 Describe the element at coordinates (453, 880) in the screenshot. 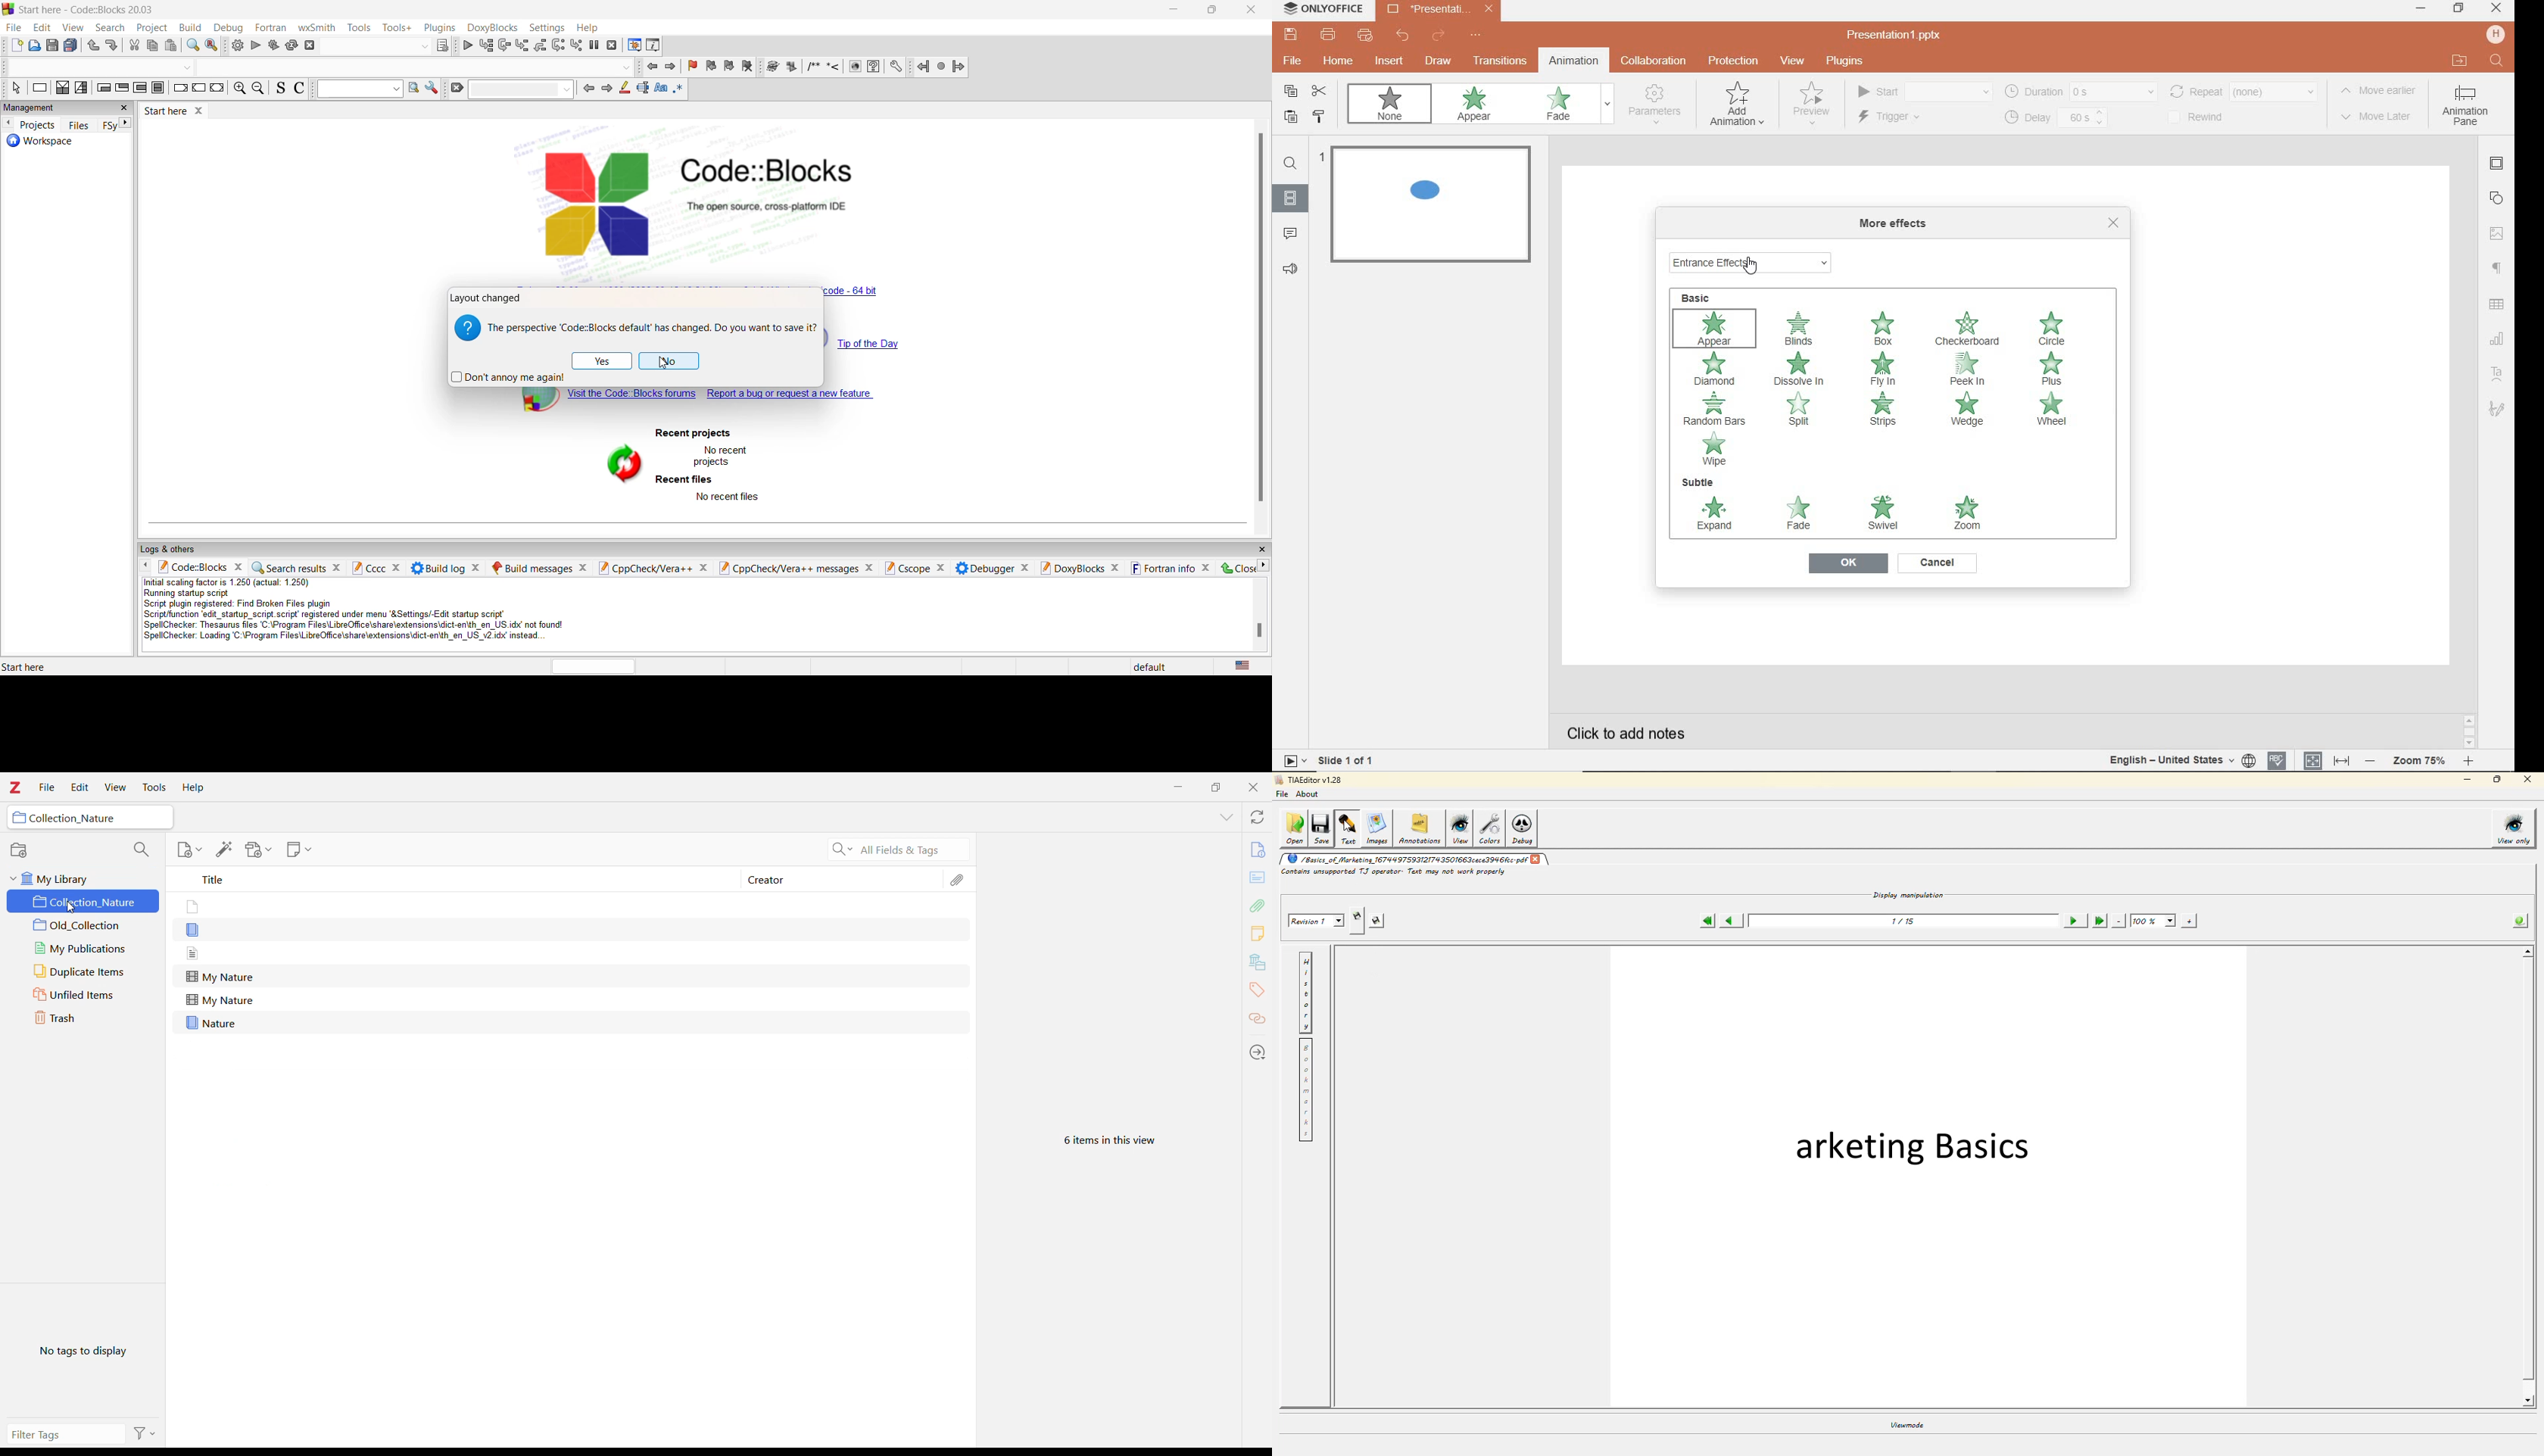

I see `Title` at that location.